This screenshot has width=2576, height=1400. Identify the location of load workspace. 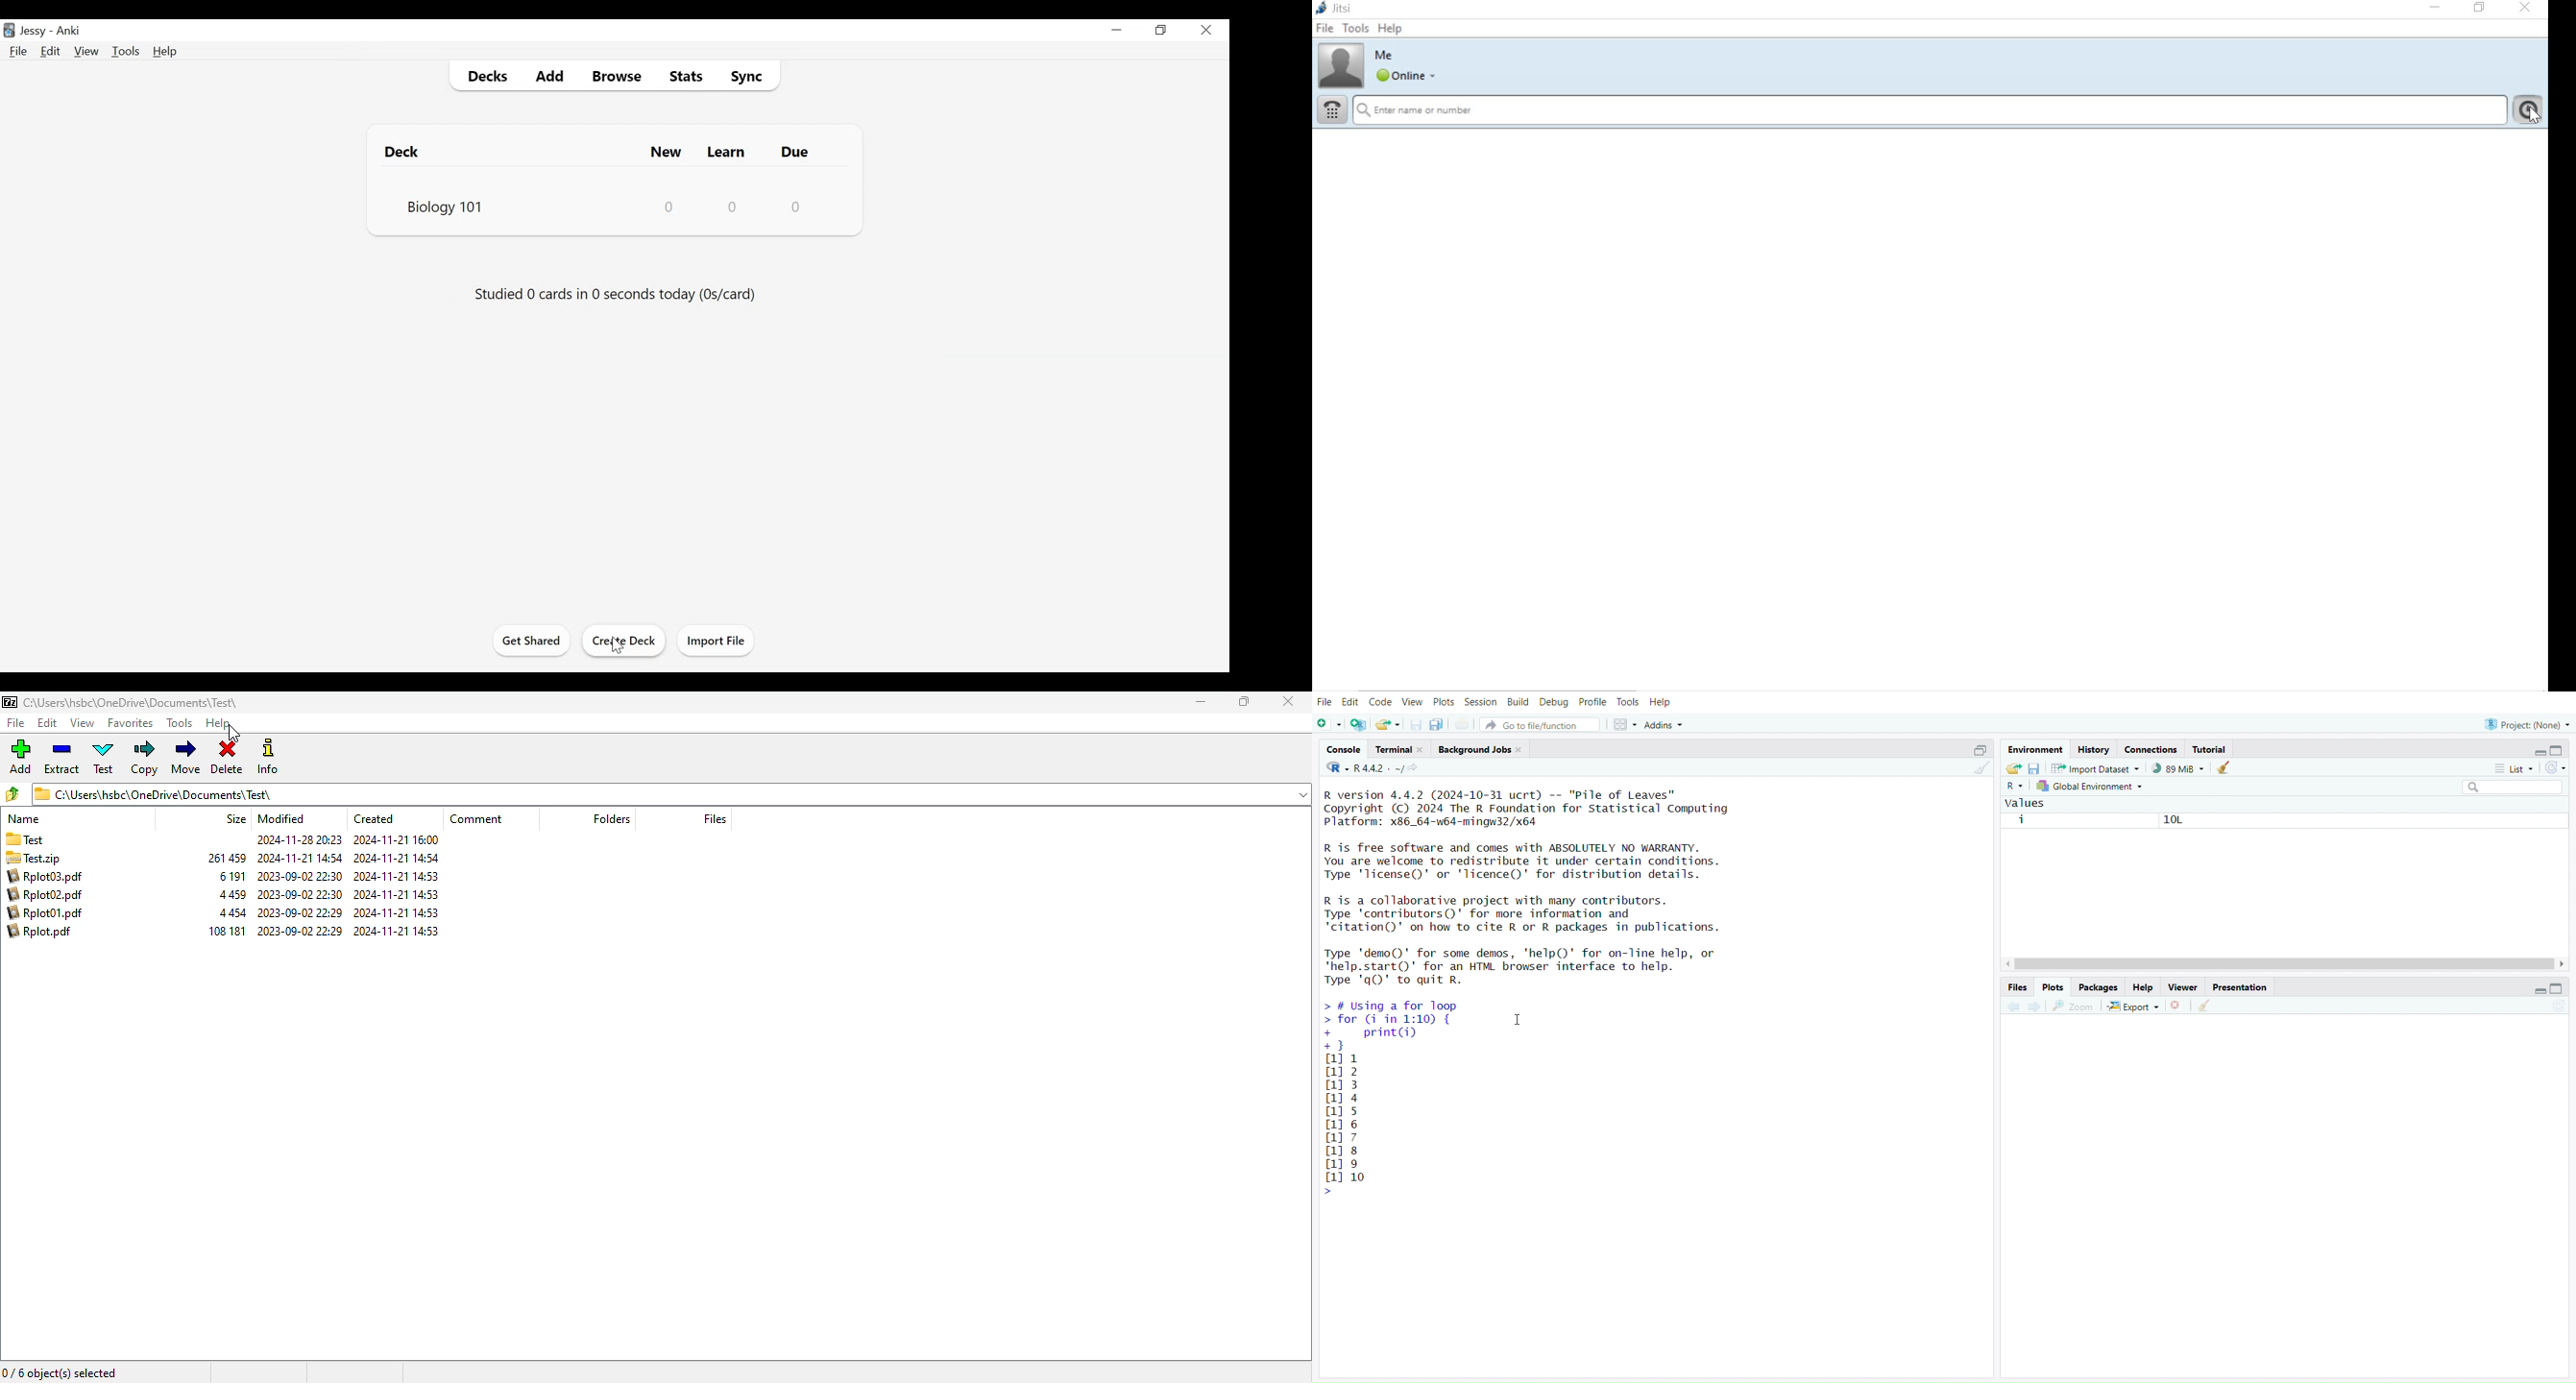
(2014, 770).